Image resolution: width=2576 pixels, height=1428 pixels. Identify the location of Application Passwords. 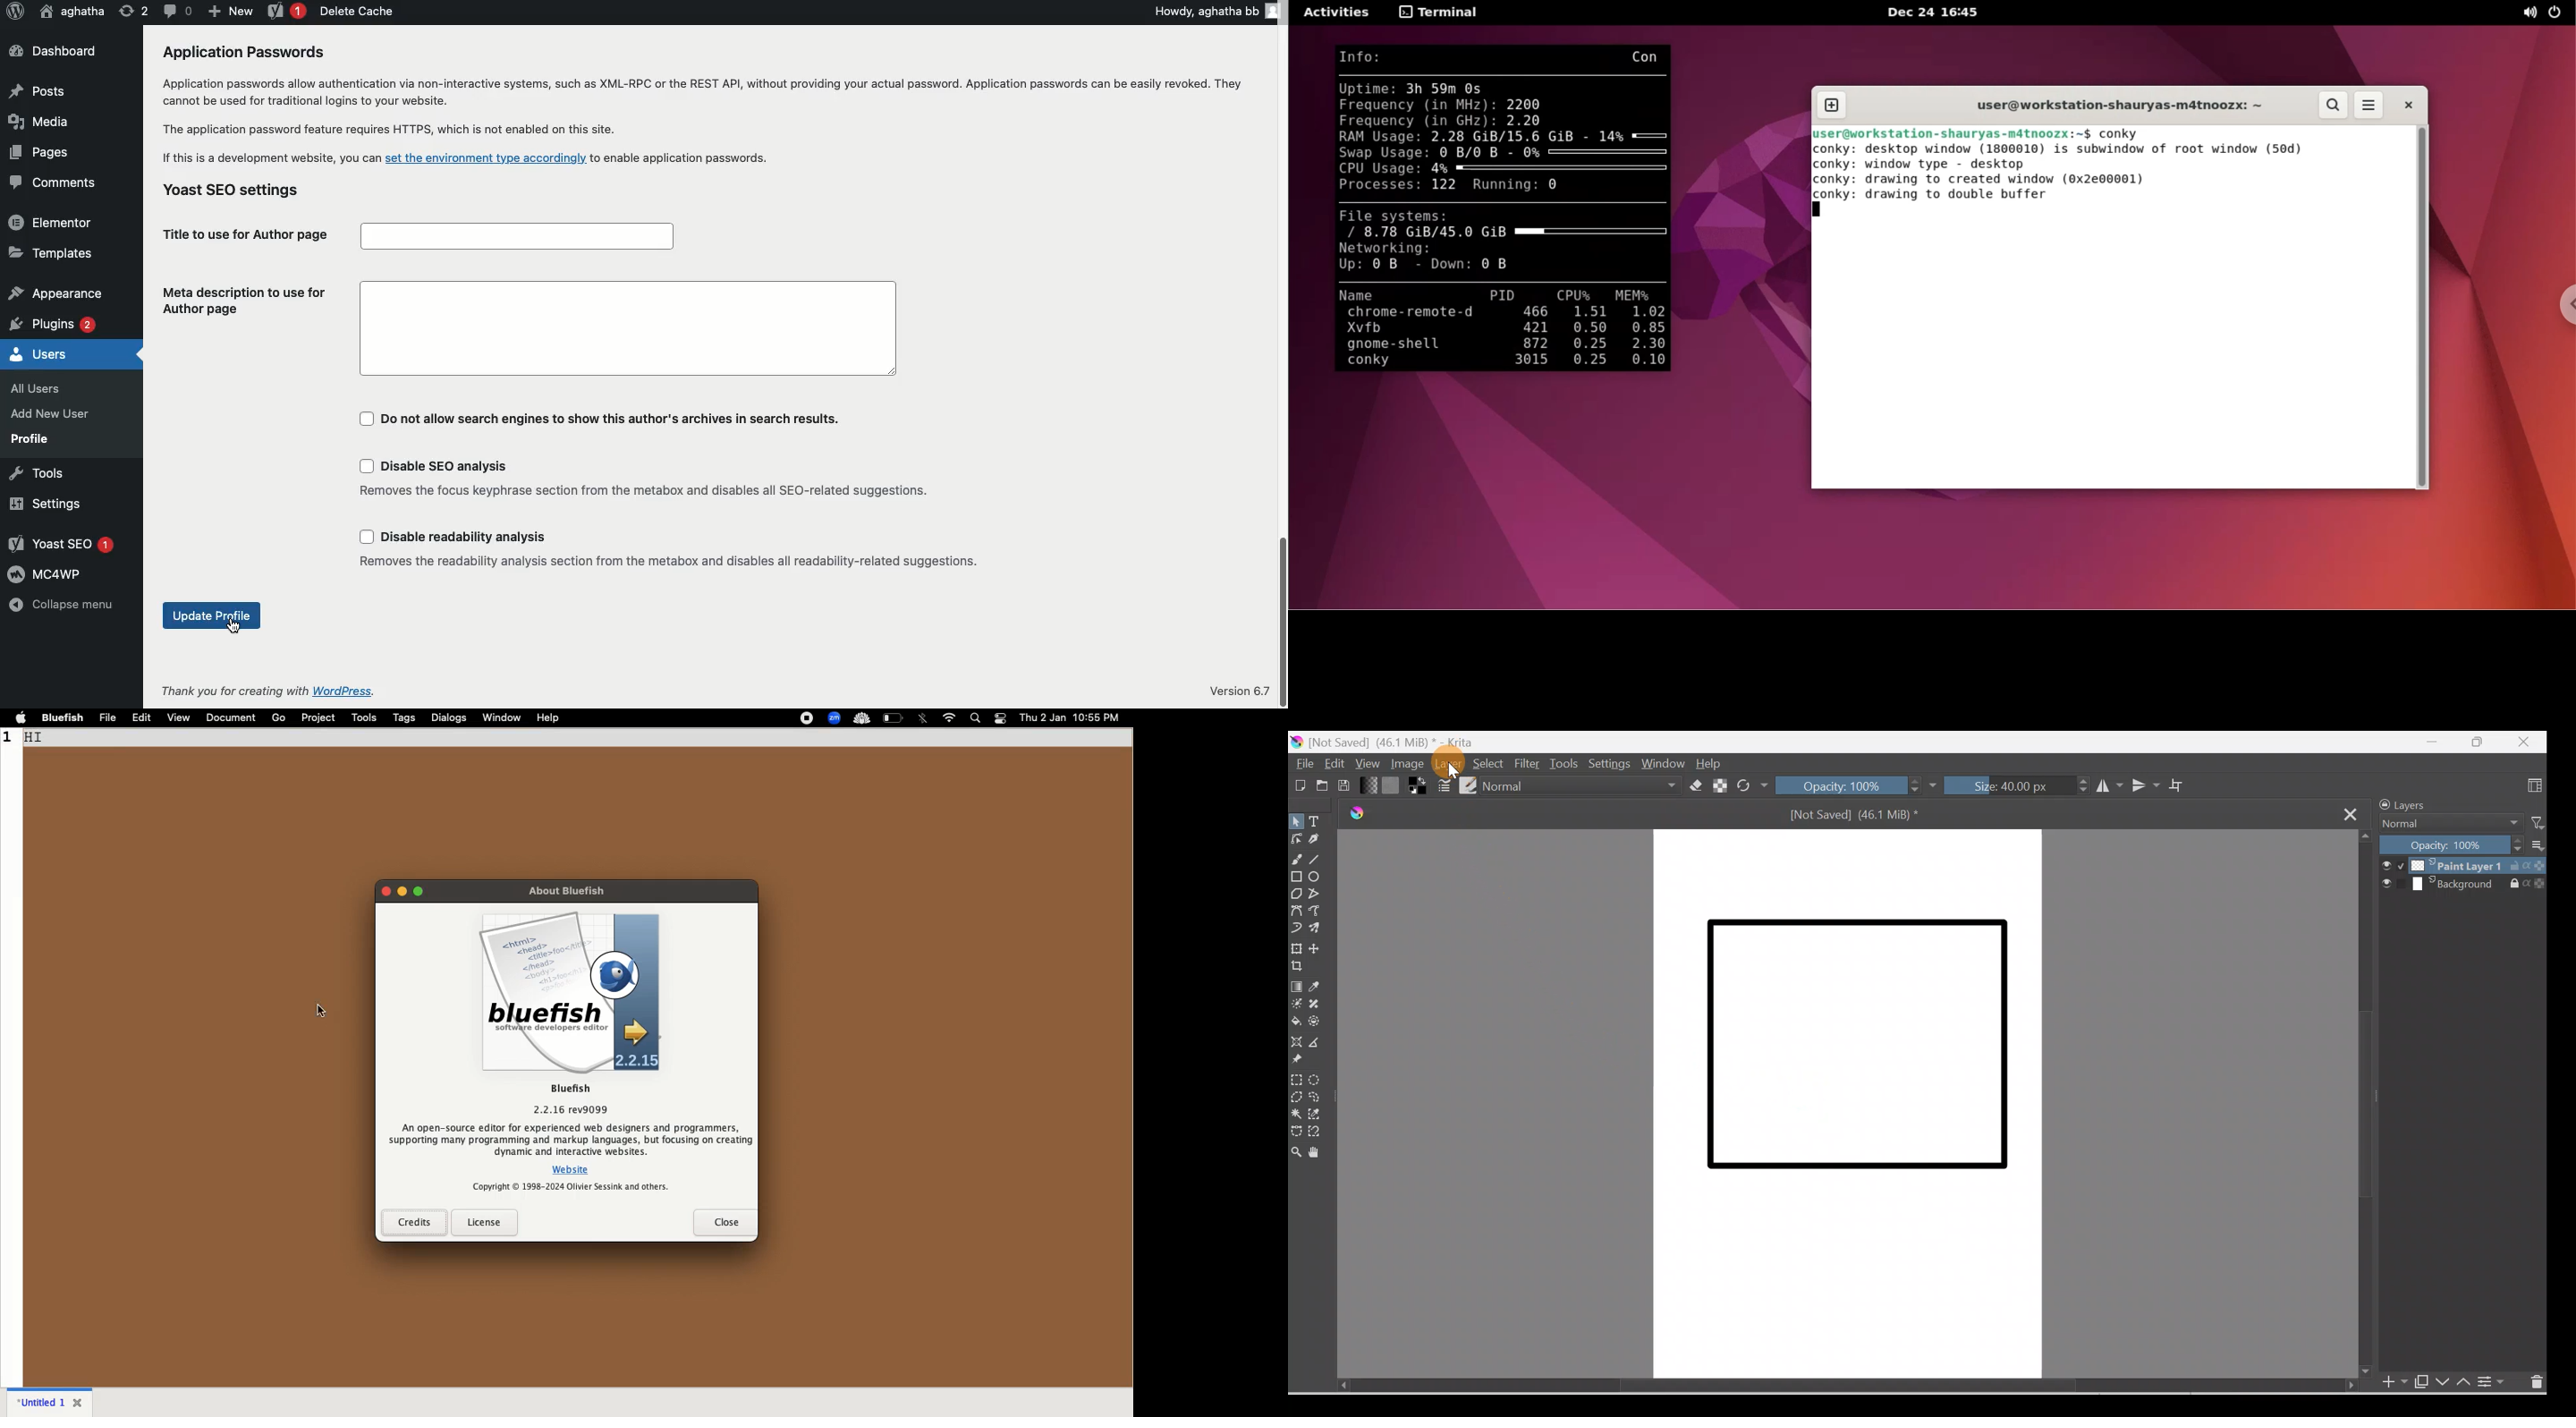
(247, 53).